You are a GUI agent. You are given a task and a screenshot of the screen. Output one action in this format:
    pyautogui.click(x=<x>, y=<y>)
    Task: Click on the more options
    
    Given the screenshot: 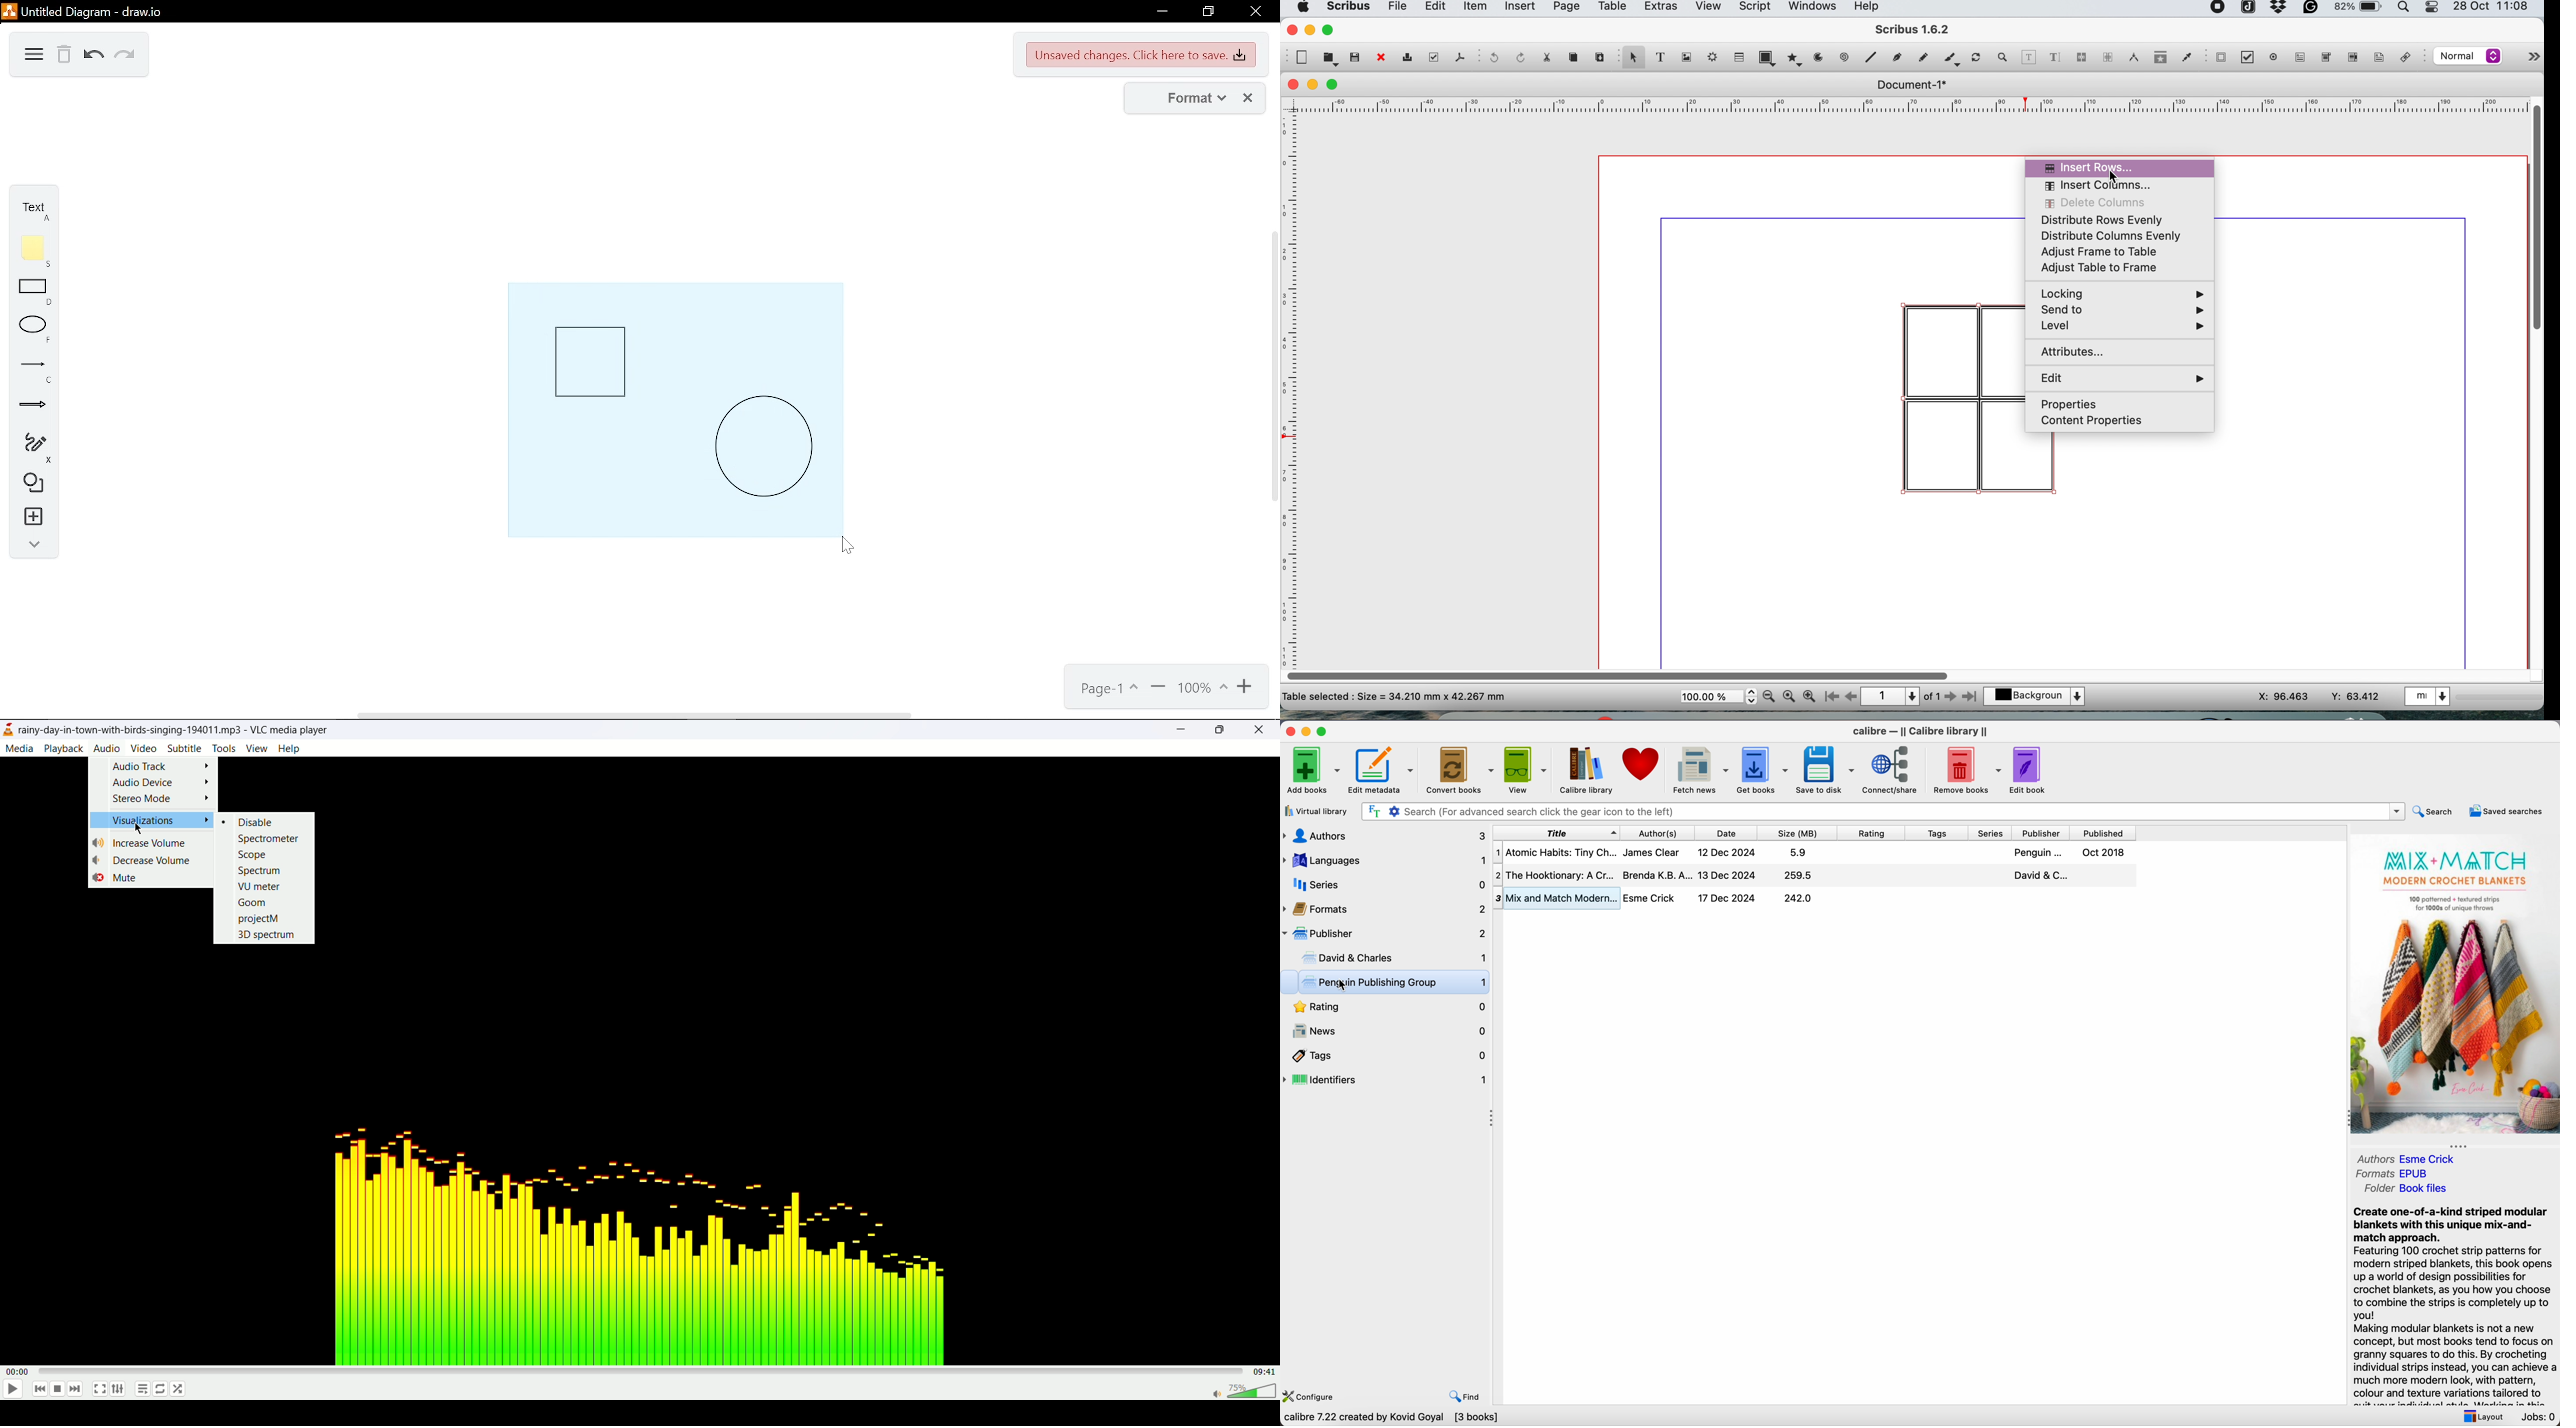 What is the action you would take?
    pyautogui.click(x=2524, y=59)
    